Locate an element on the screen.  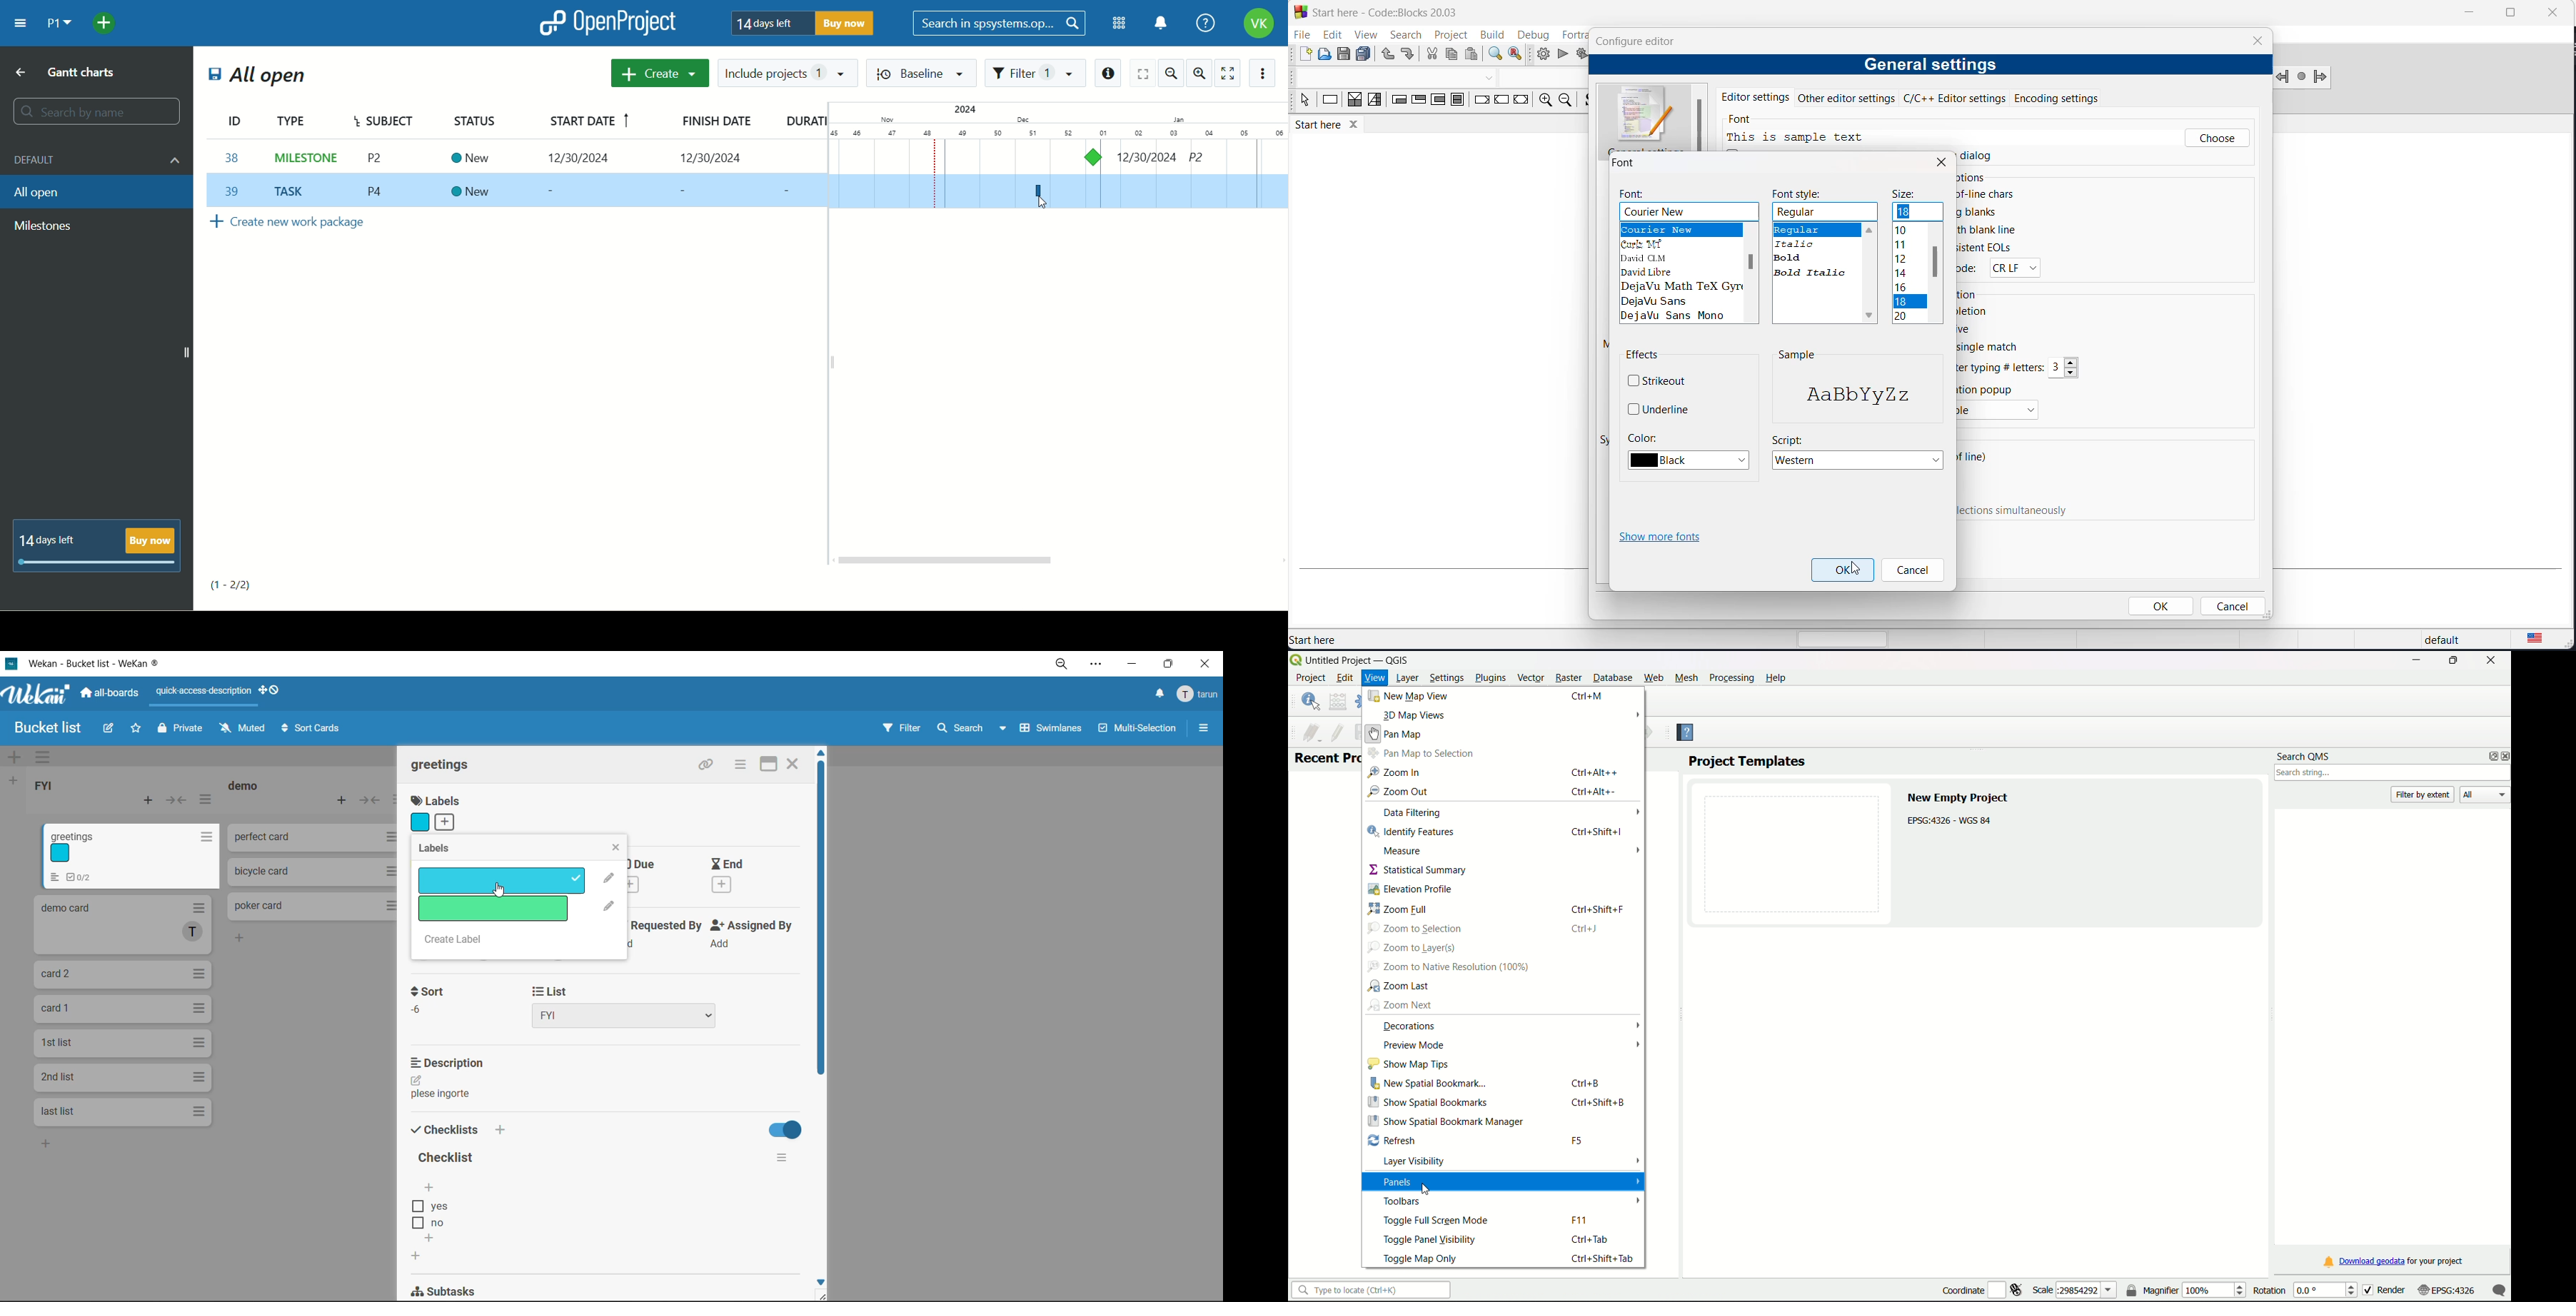
card title is located at coordinates (442, 764).